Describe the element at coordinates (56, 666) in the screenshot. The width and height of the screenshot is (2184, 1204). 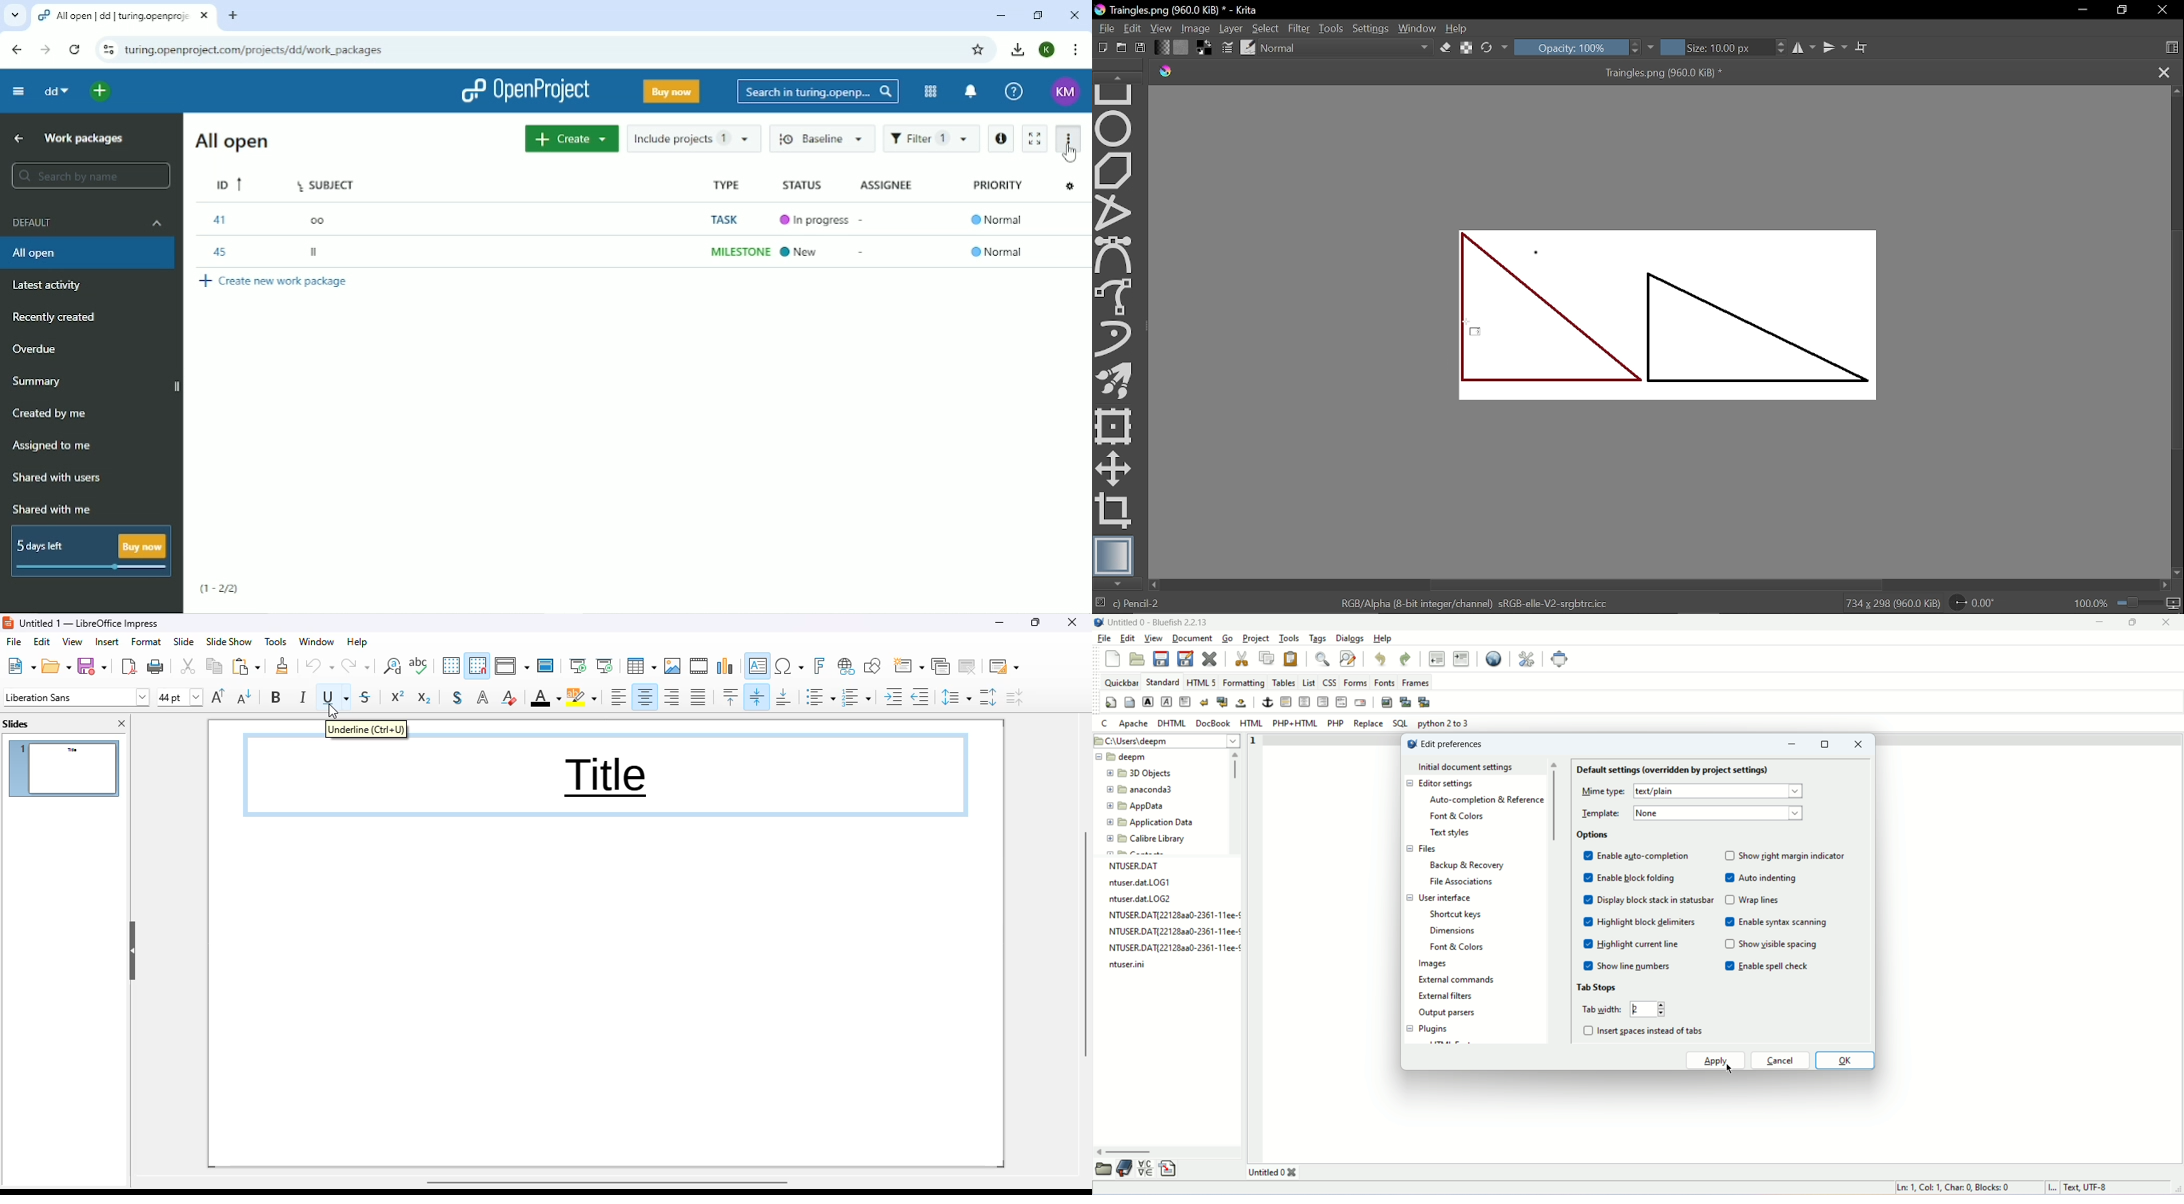
I see `open` at that location.